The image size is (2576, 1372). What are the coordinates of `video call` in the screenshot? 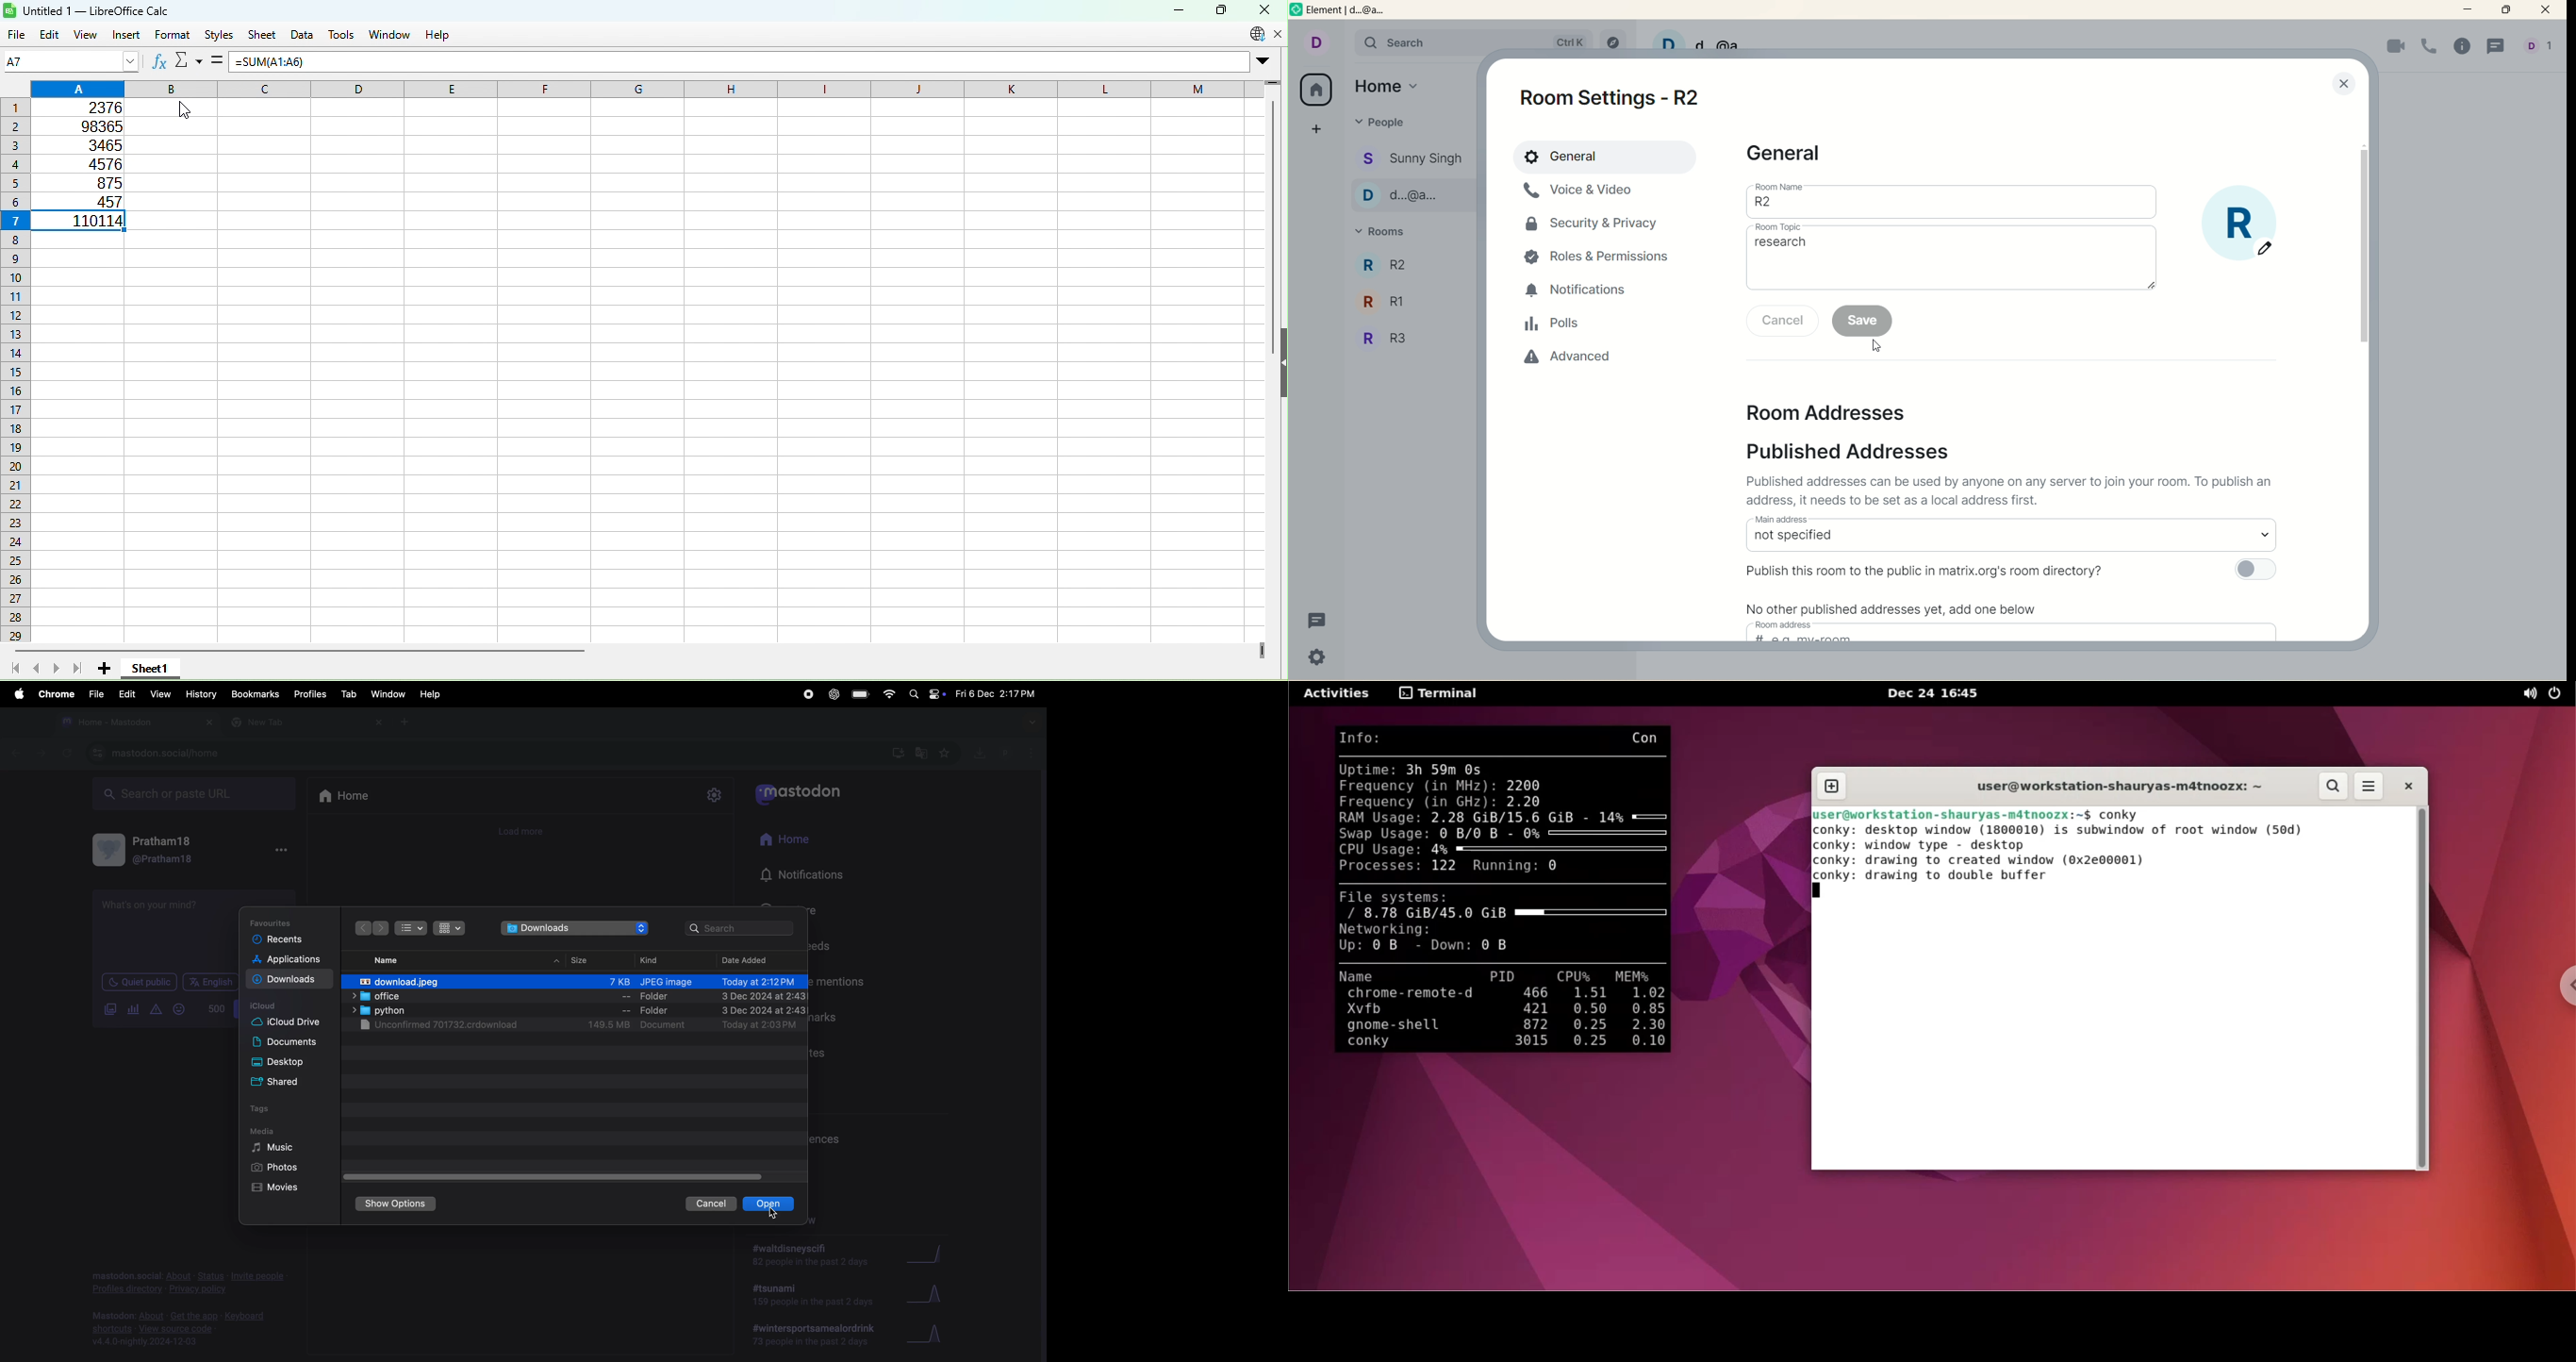 It's located at (2394, 47).